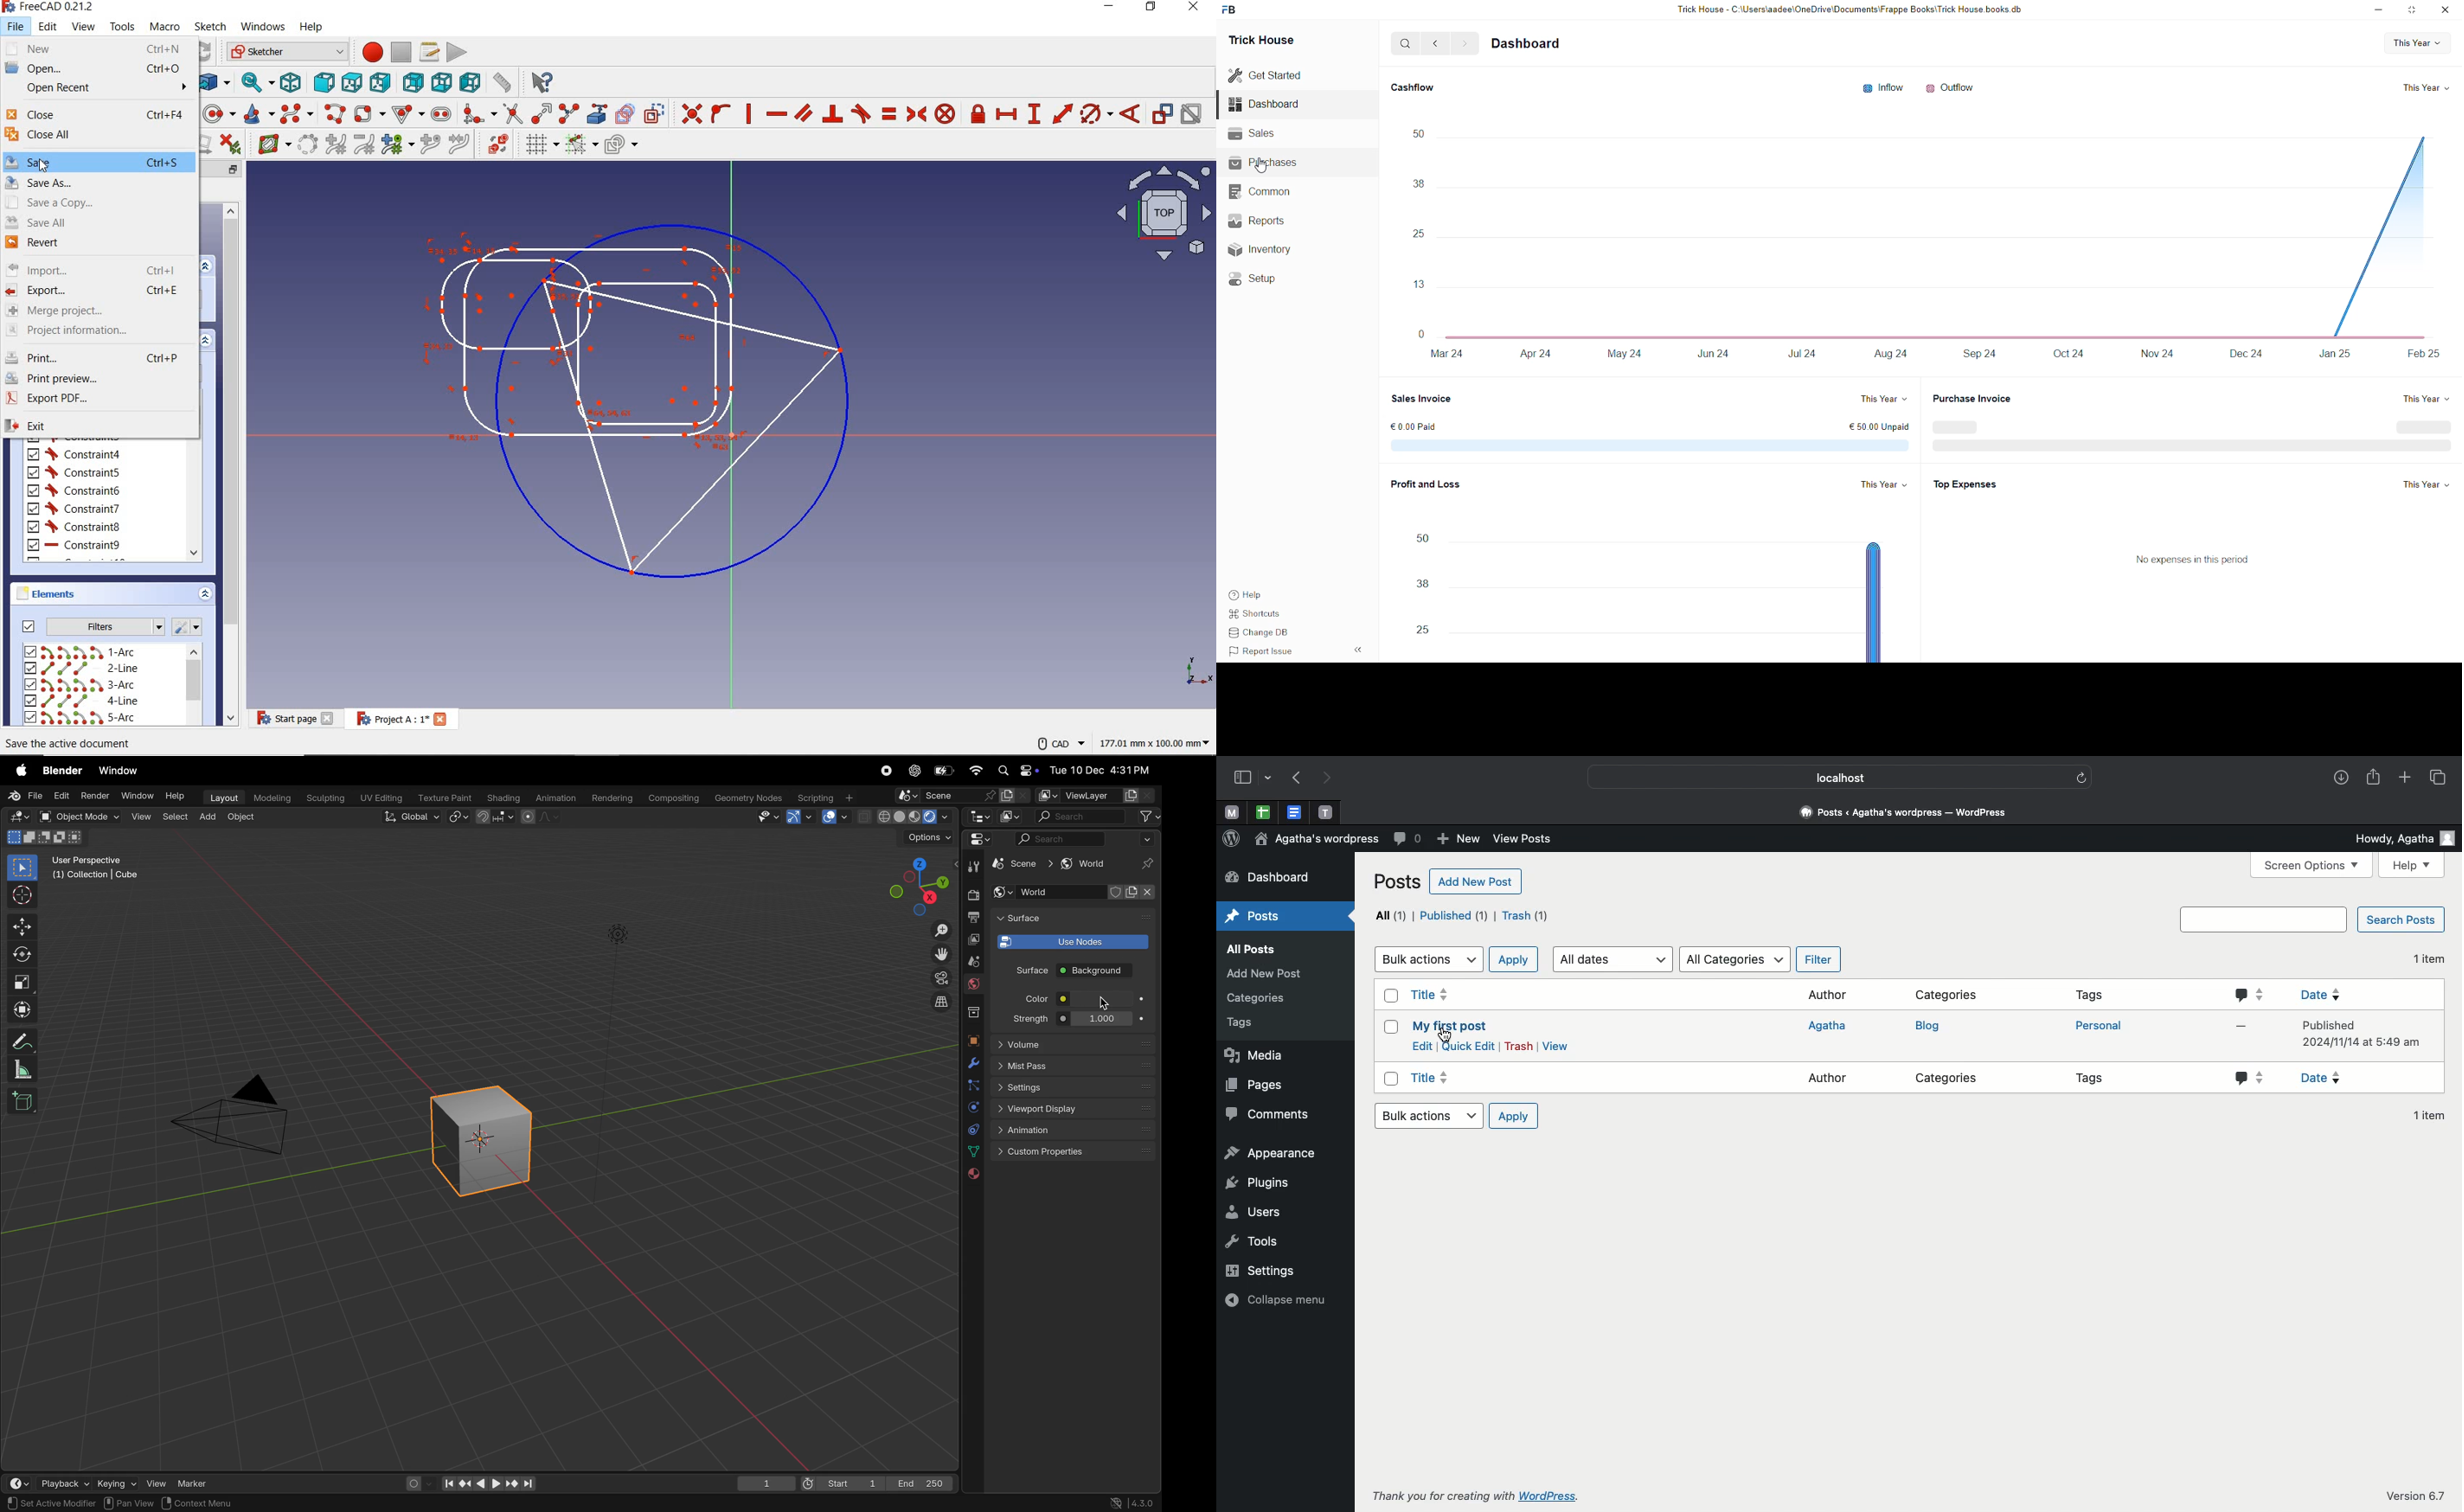 The image size is (2464, 1512). I want to click on Inventory, so click(1264, 248).